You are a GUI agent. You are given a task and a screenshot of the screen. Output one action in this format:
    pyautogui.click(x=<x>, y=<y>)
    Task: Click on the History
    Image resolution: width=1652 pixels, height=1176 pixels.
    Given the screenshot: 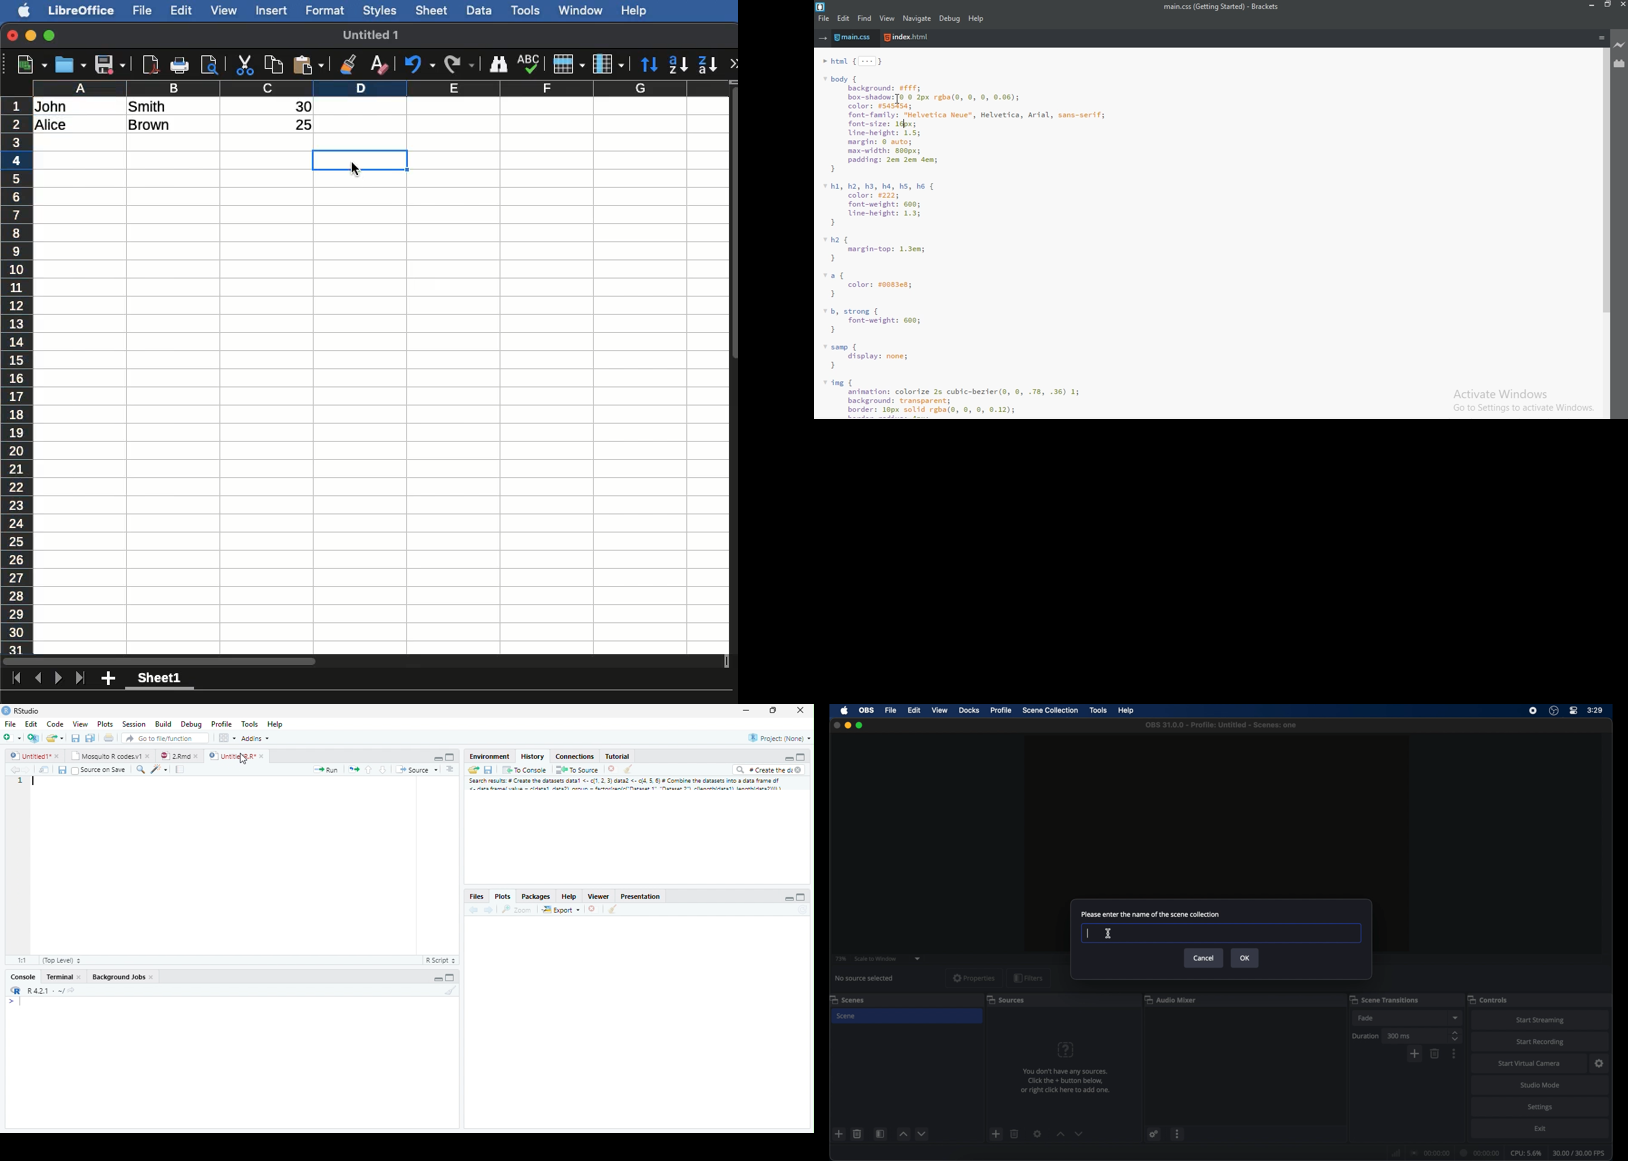 What is the action you would take?
    pyautogui.click(x=532, y=756)
    